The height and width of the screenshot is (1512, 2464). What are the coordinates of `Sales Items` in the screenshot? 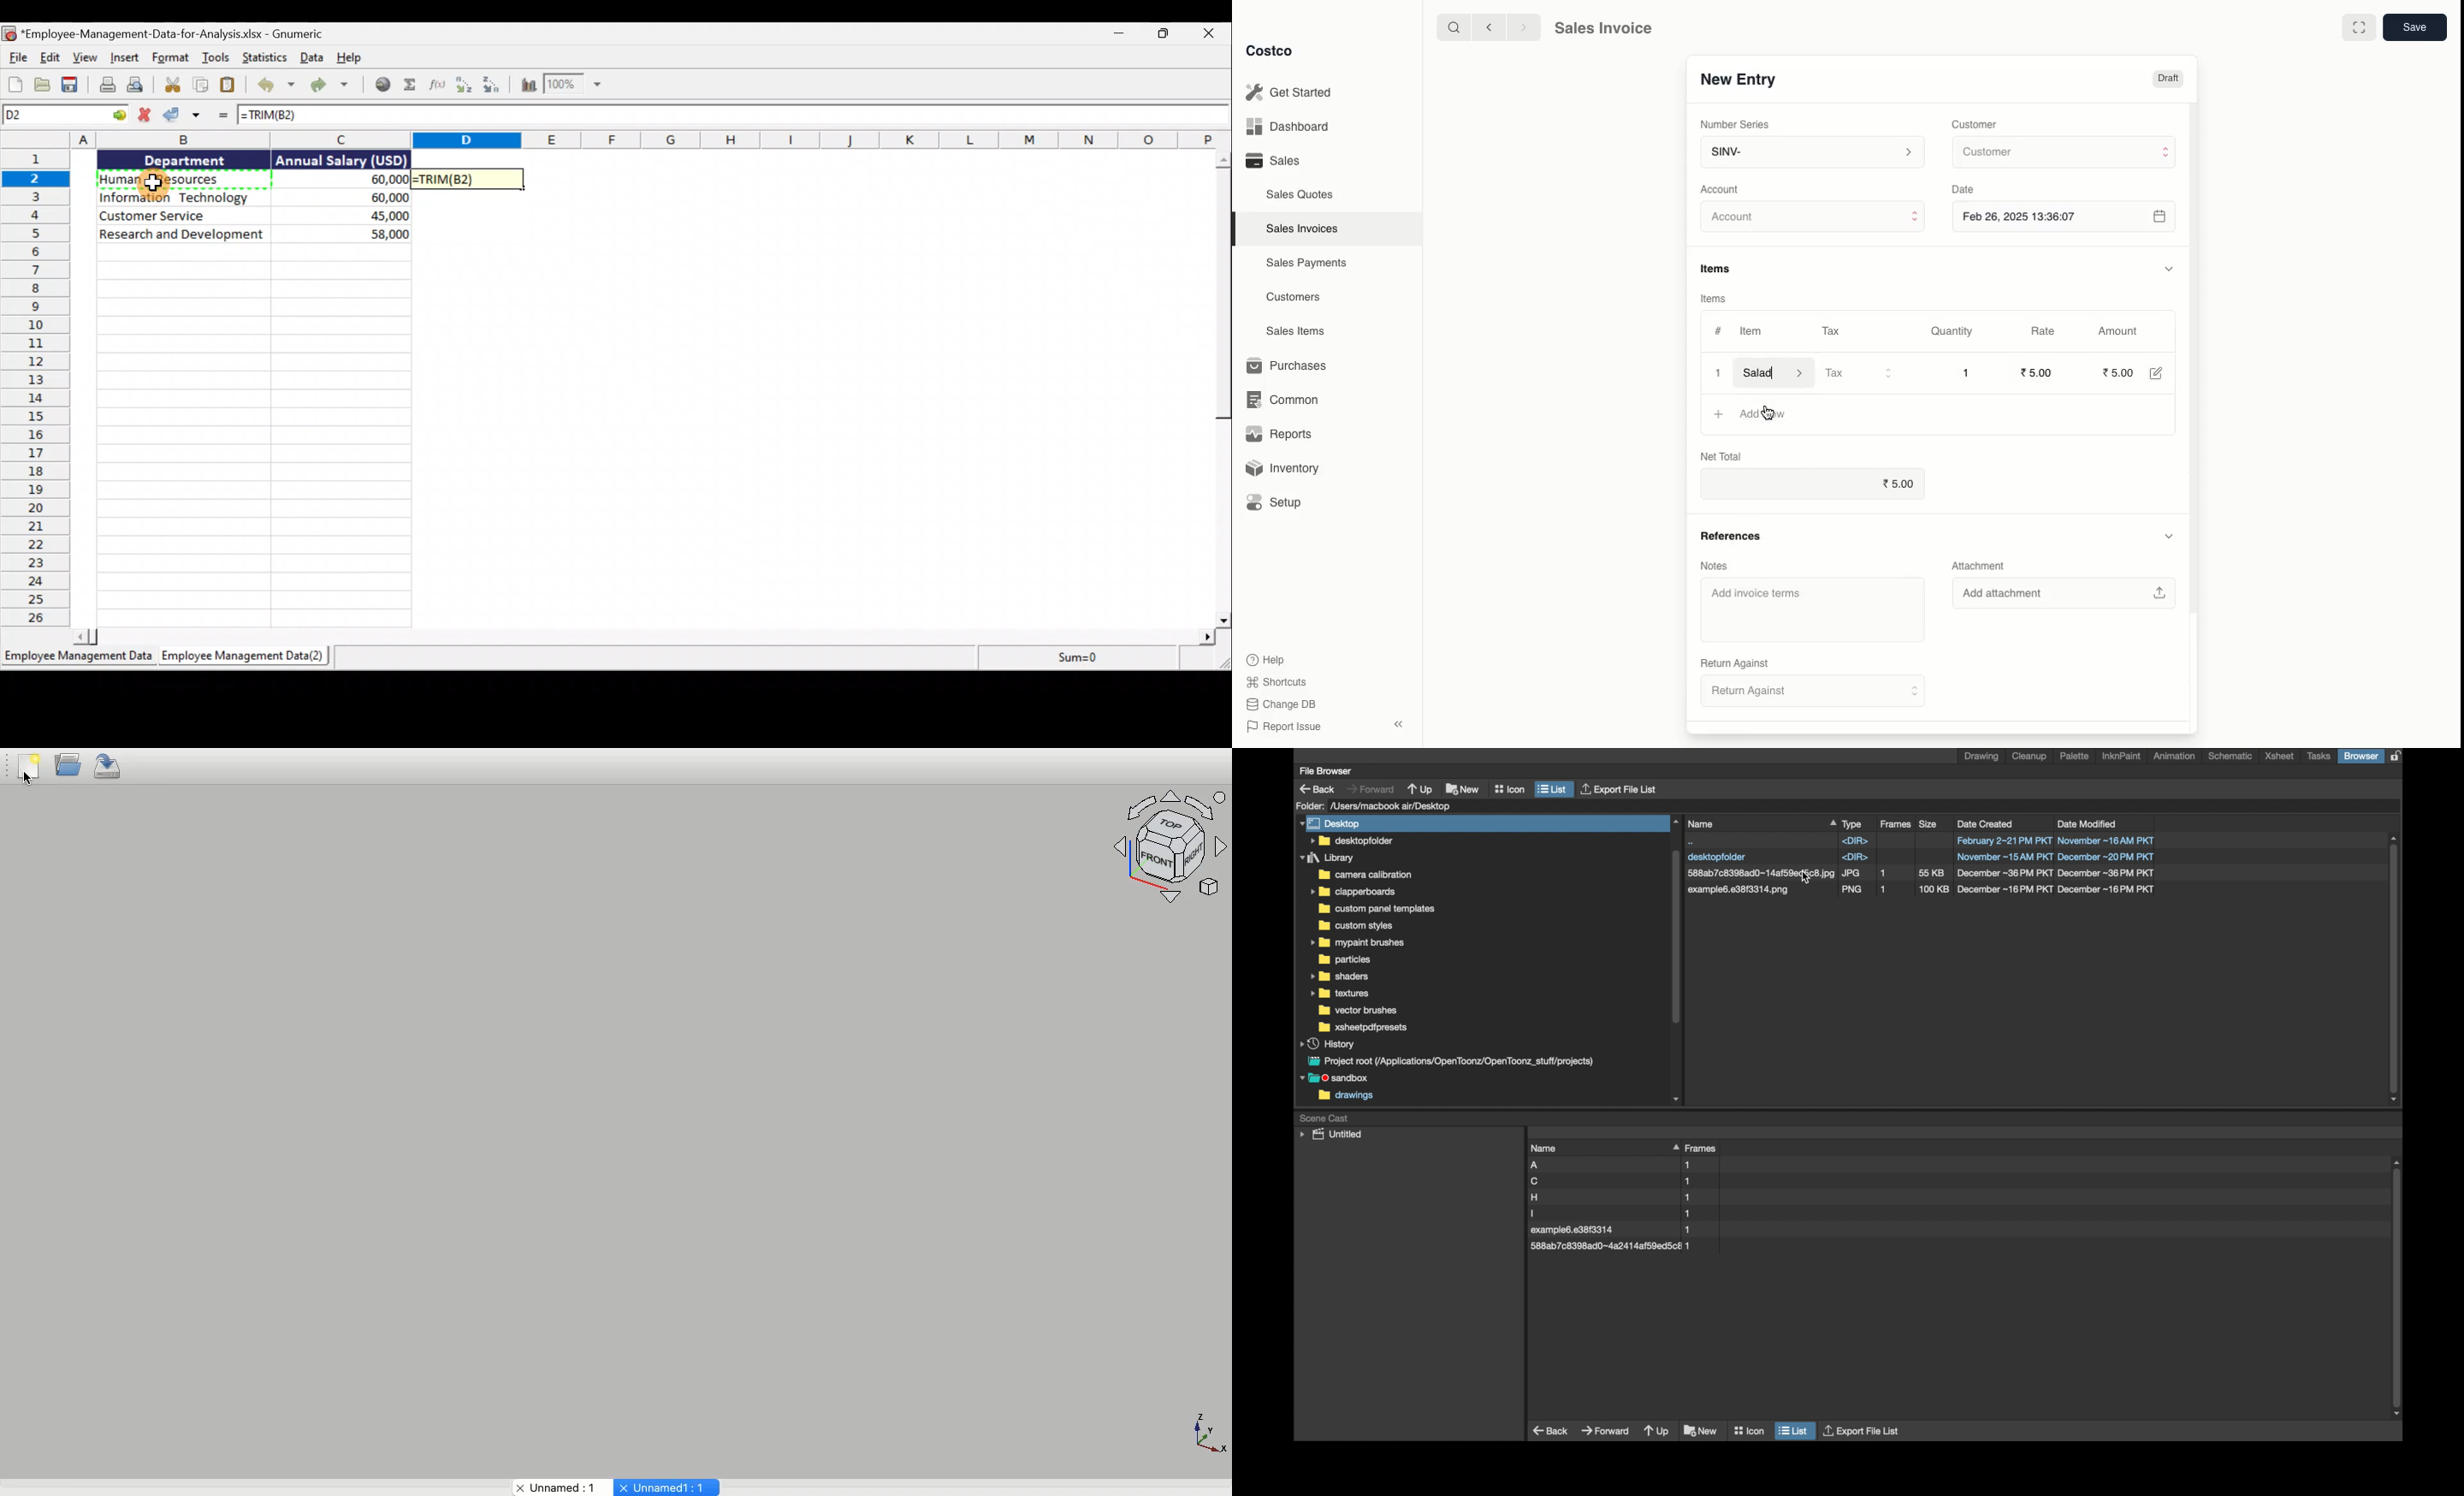 It's located at (1299, 331).